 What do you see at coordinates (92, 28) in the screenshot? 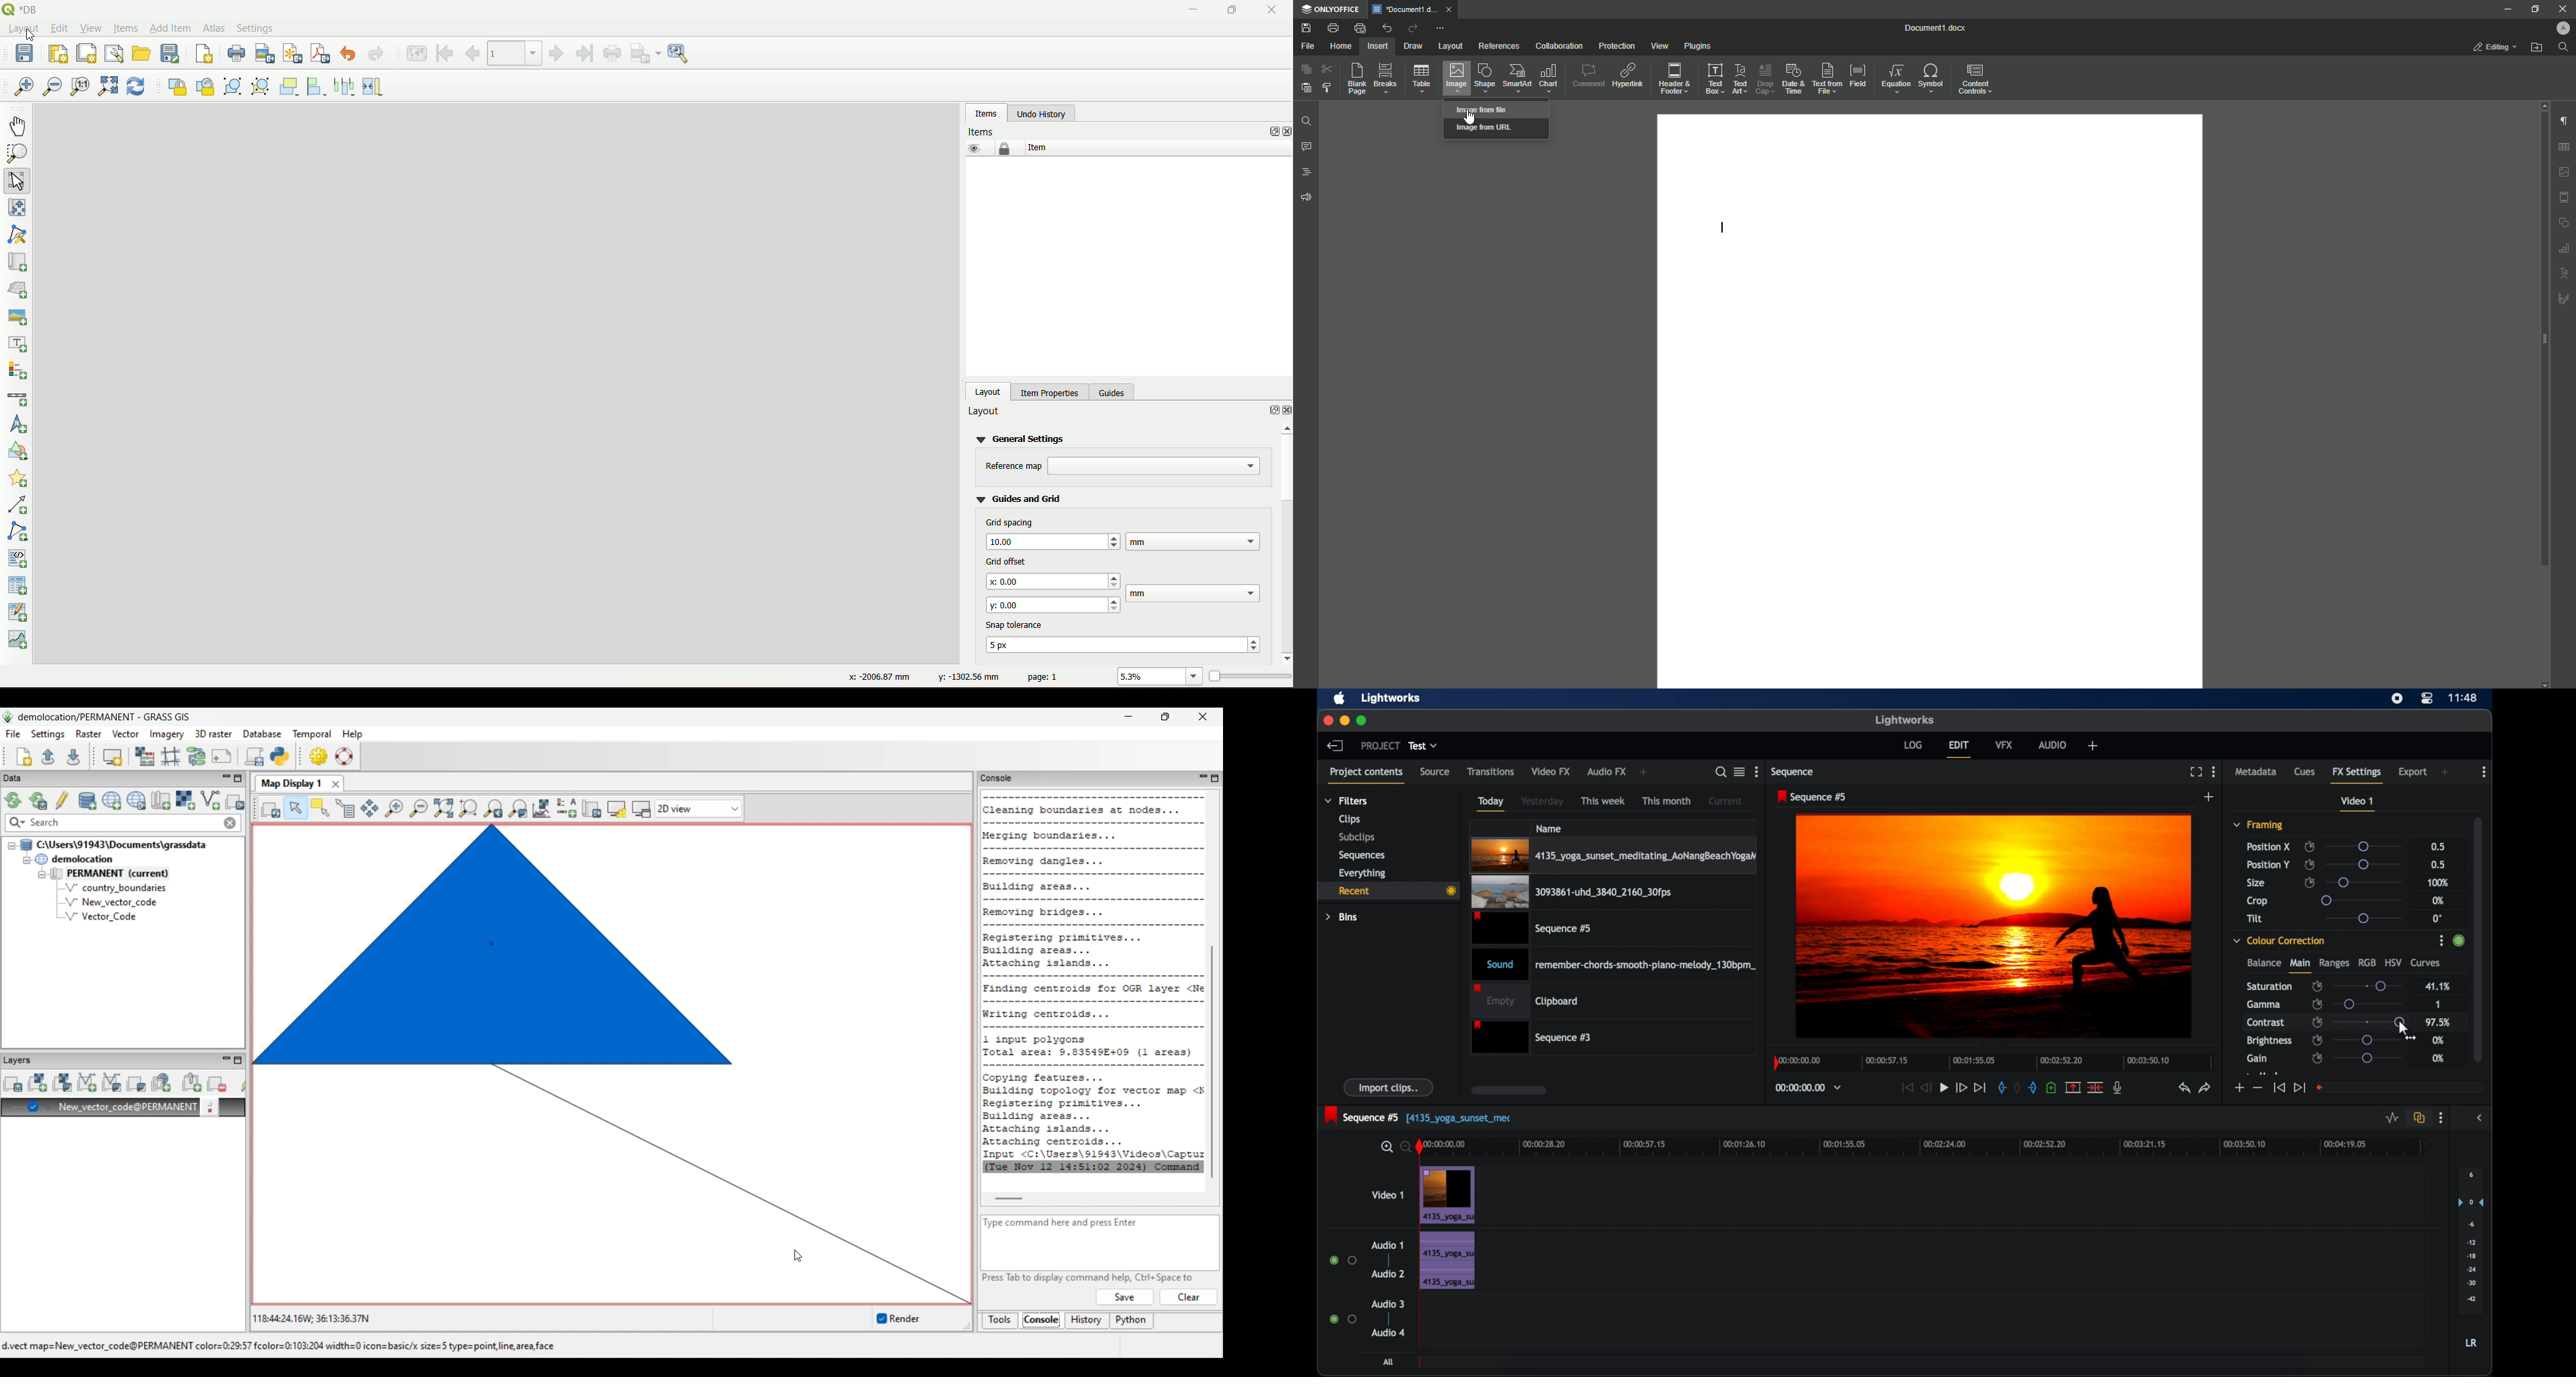
I see `View` at bounding box center [92, 28].